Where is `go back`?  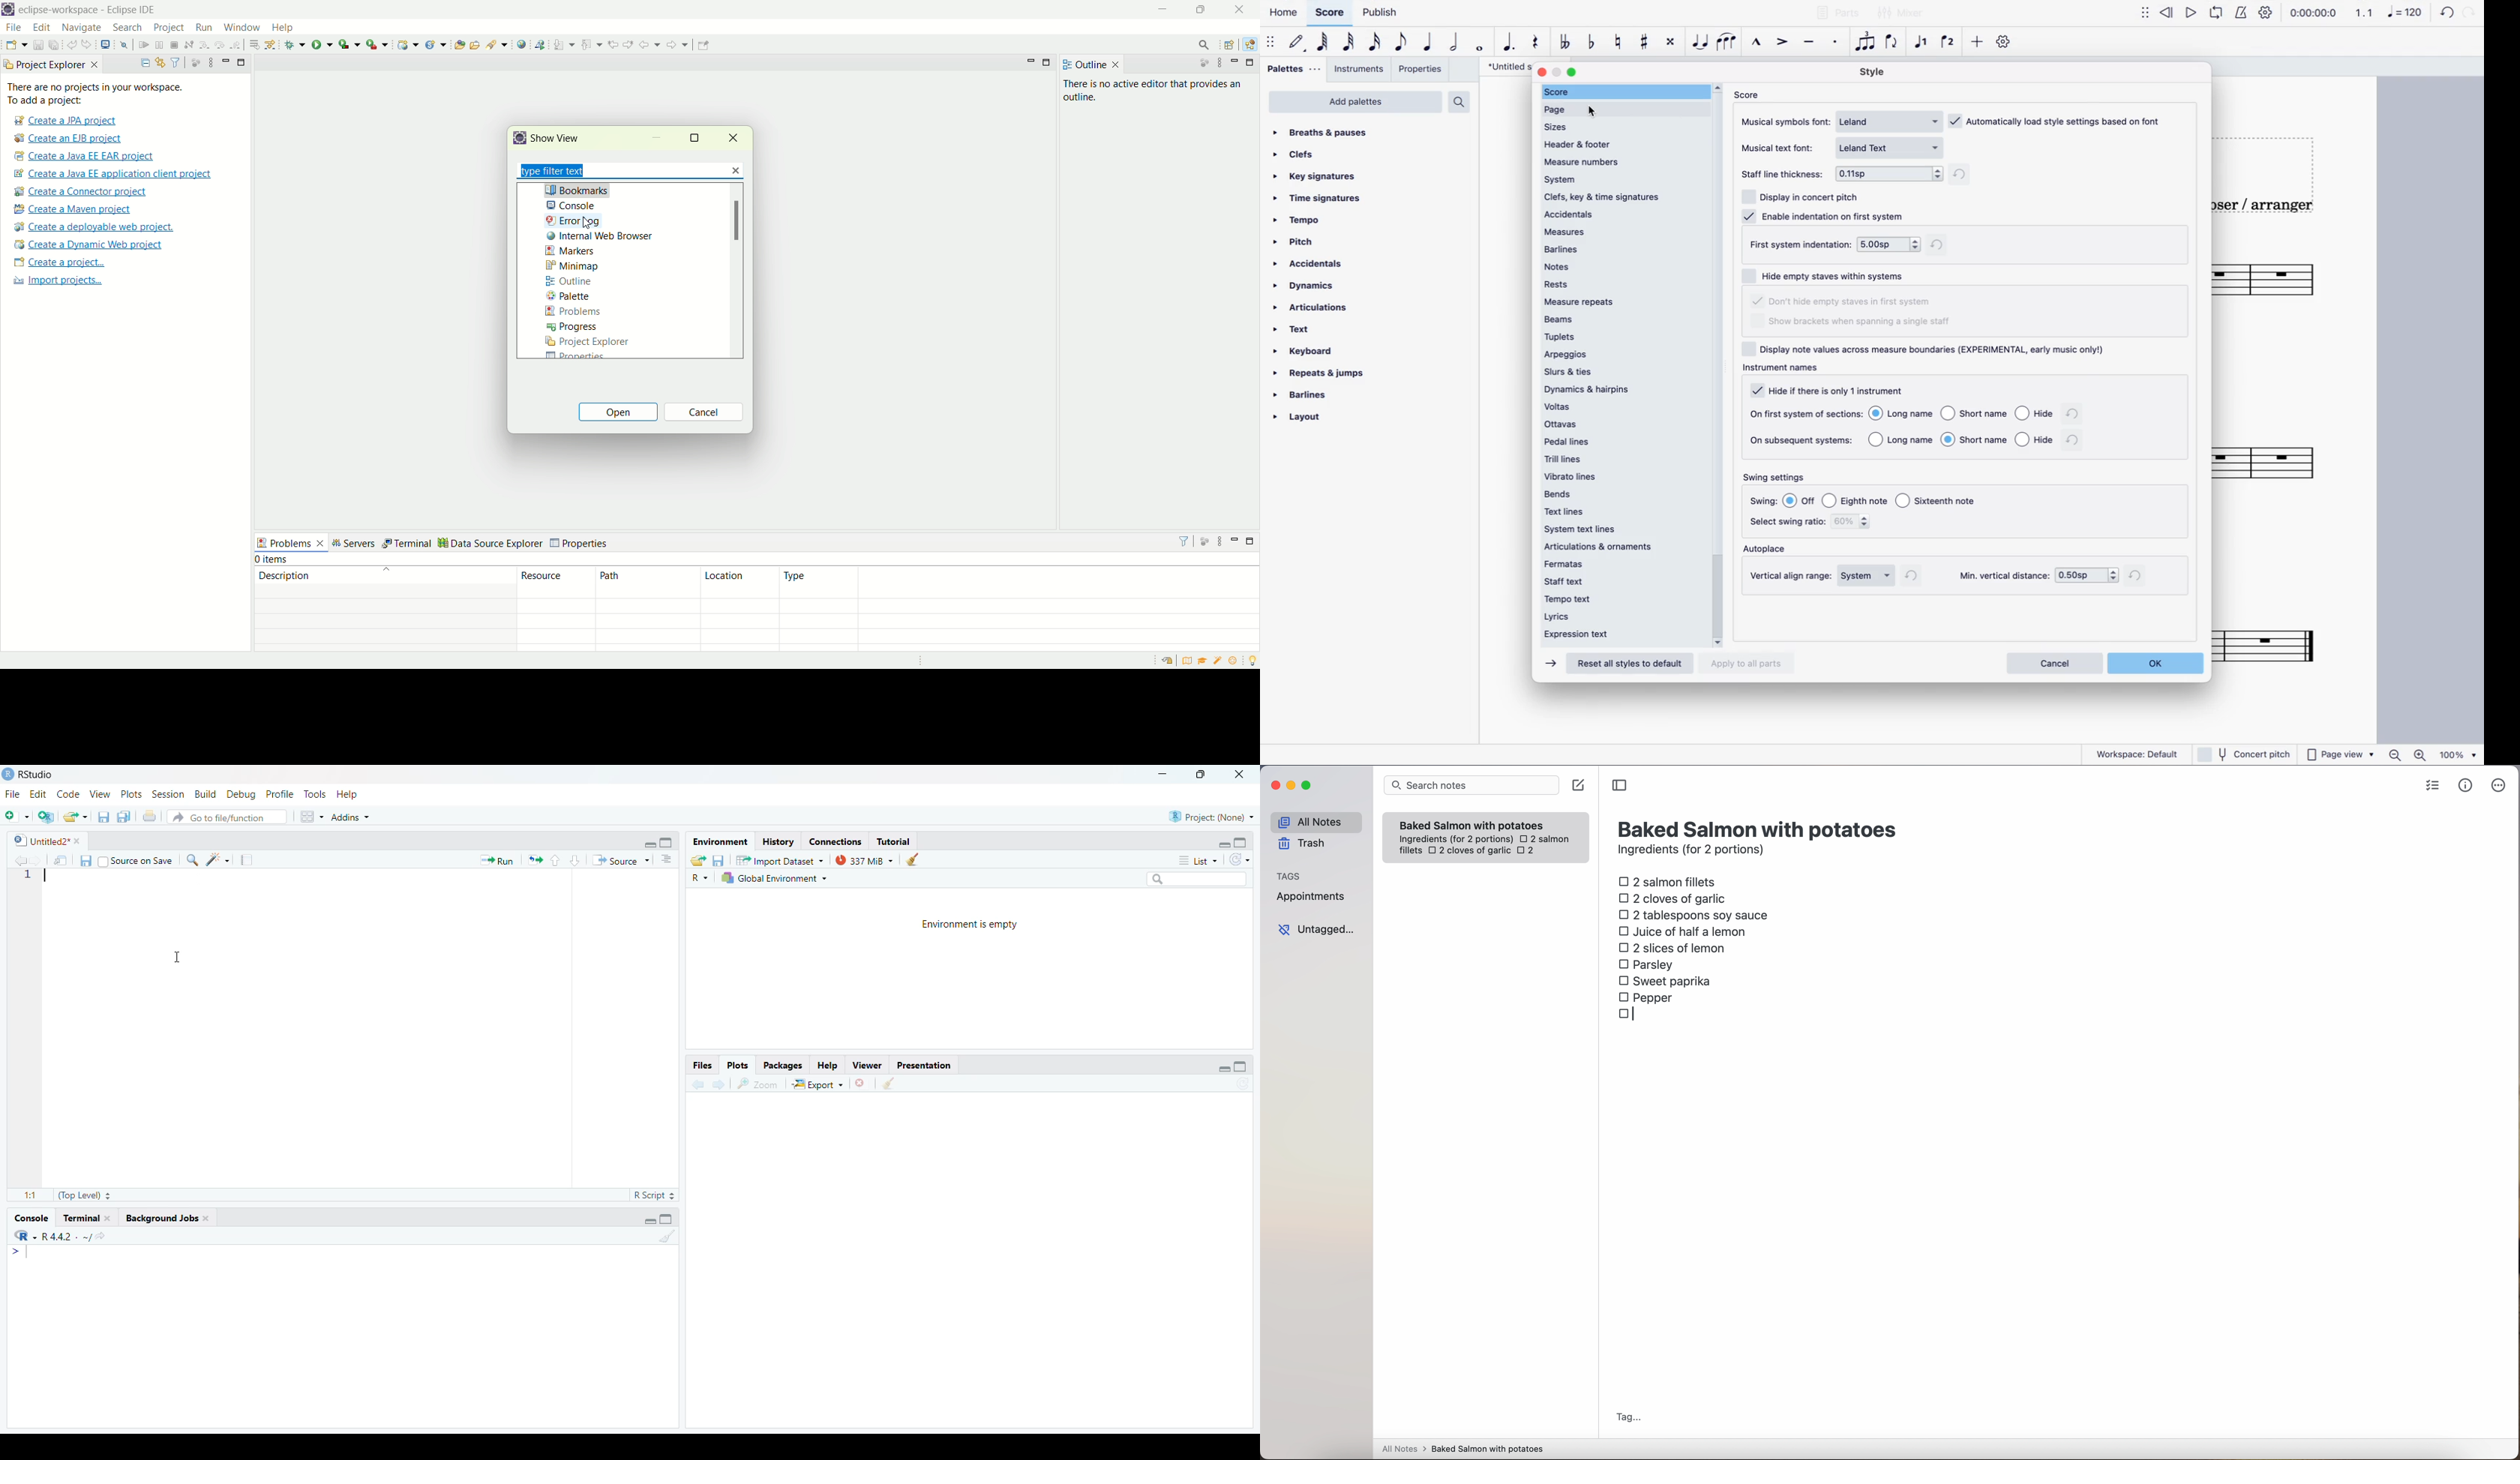 go back is located at coordinates (698, 1084).